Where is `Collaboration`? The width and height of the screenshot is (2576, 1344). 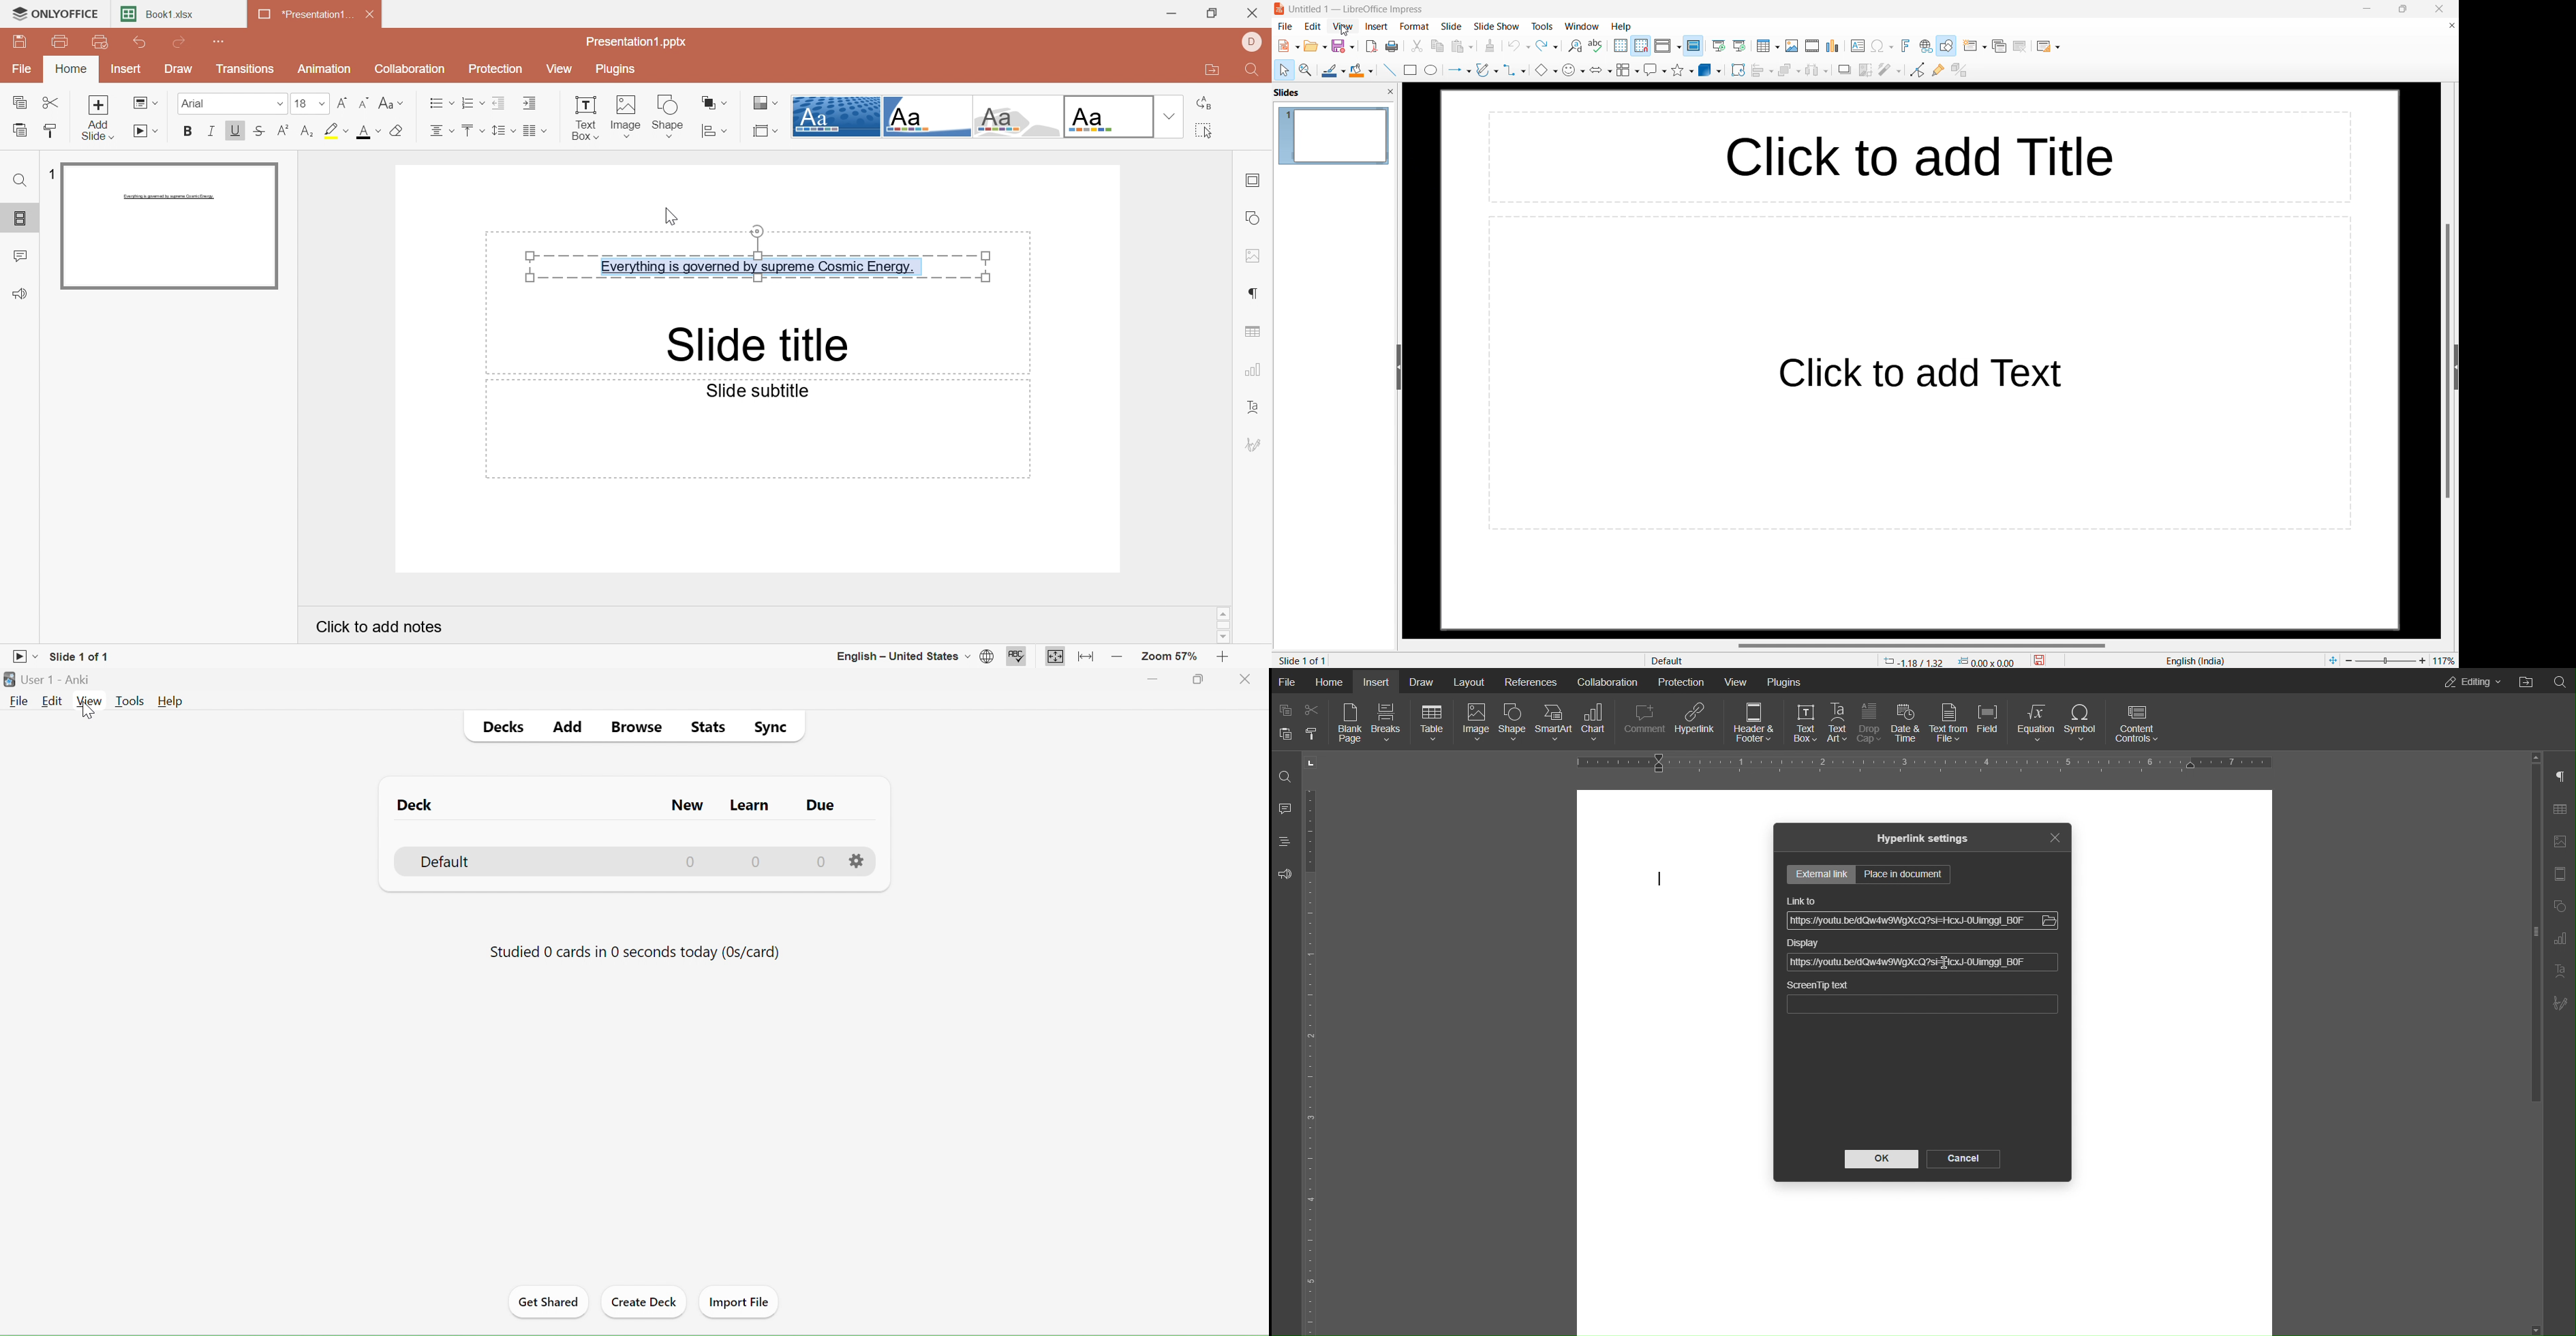 Collaboration is located at coordinates (1606, 680).